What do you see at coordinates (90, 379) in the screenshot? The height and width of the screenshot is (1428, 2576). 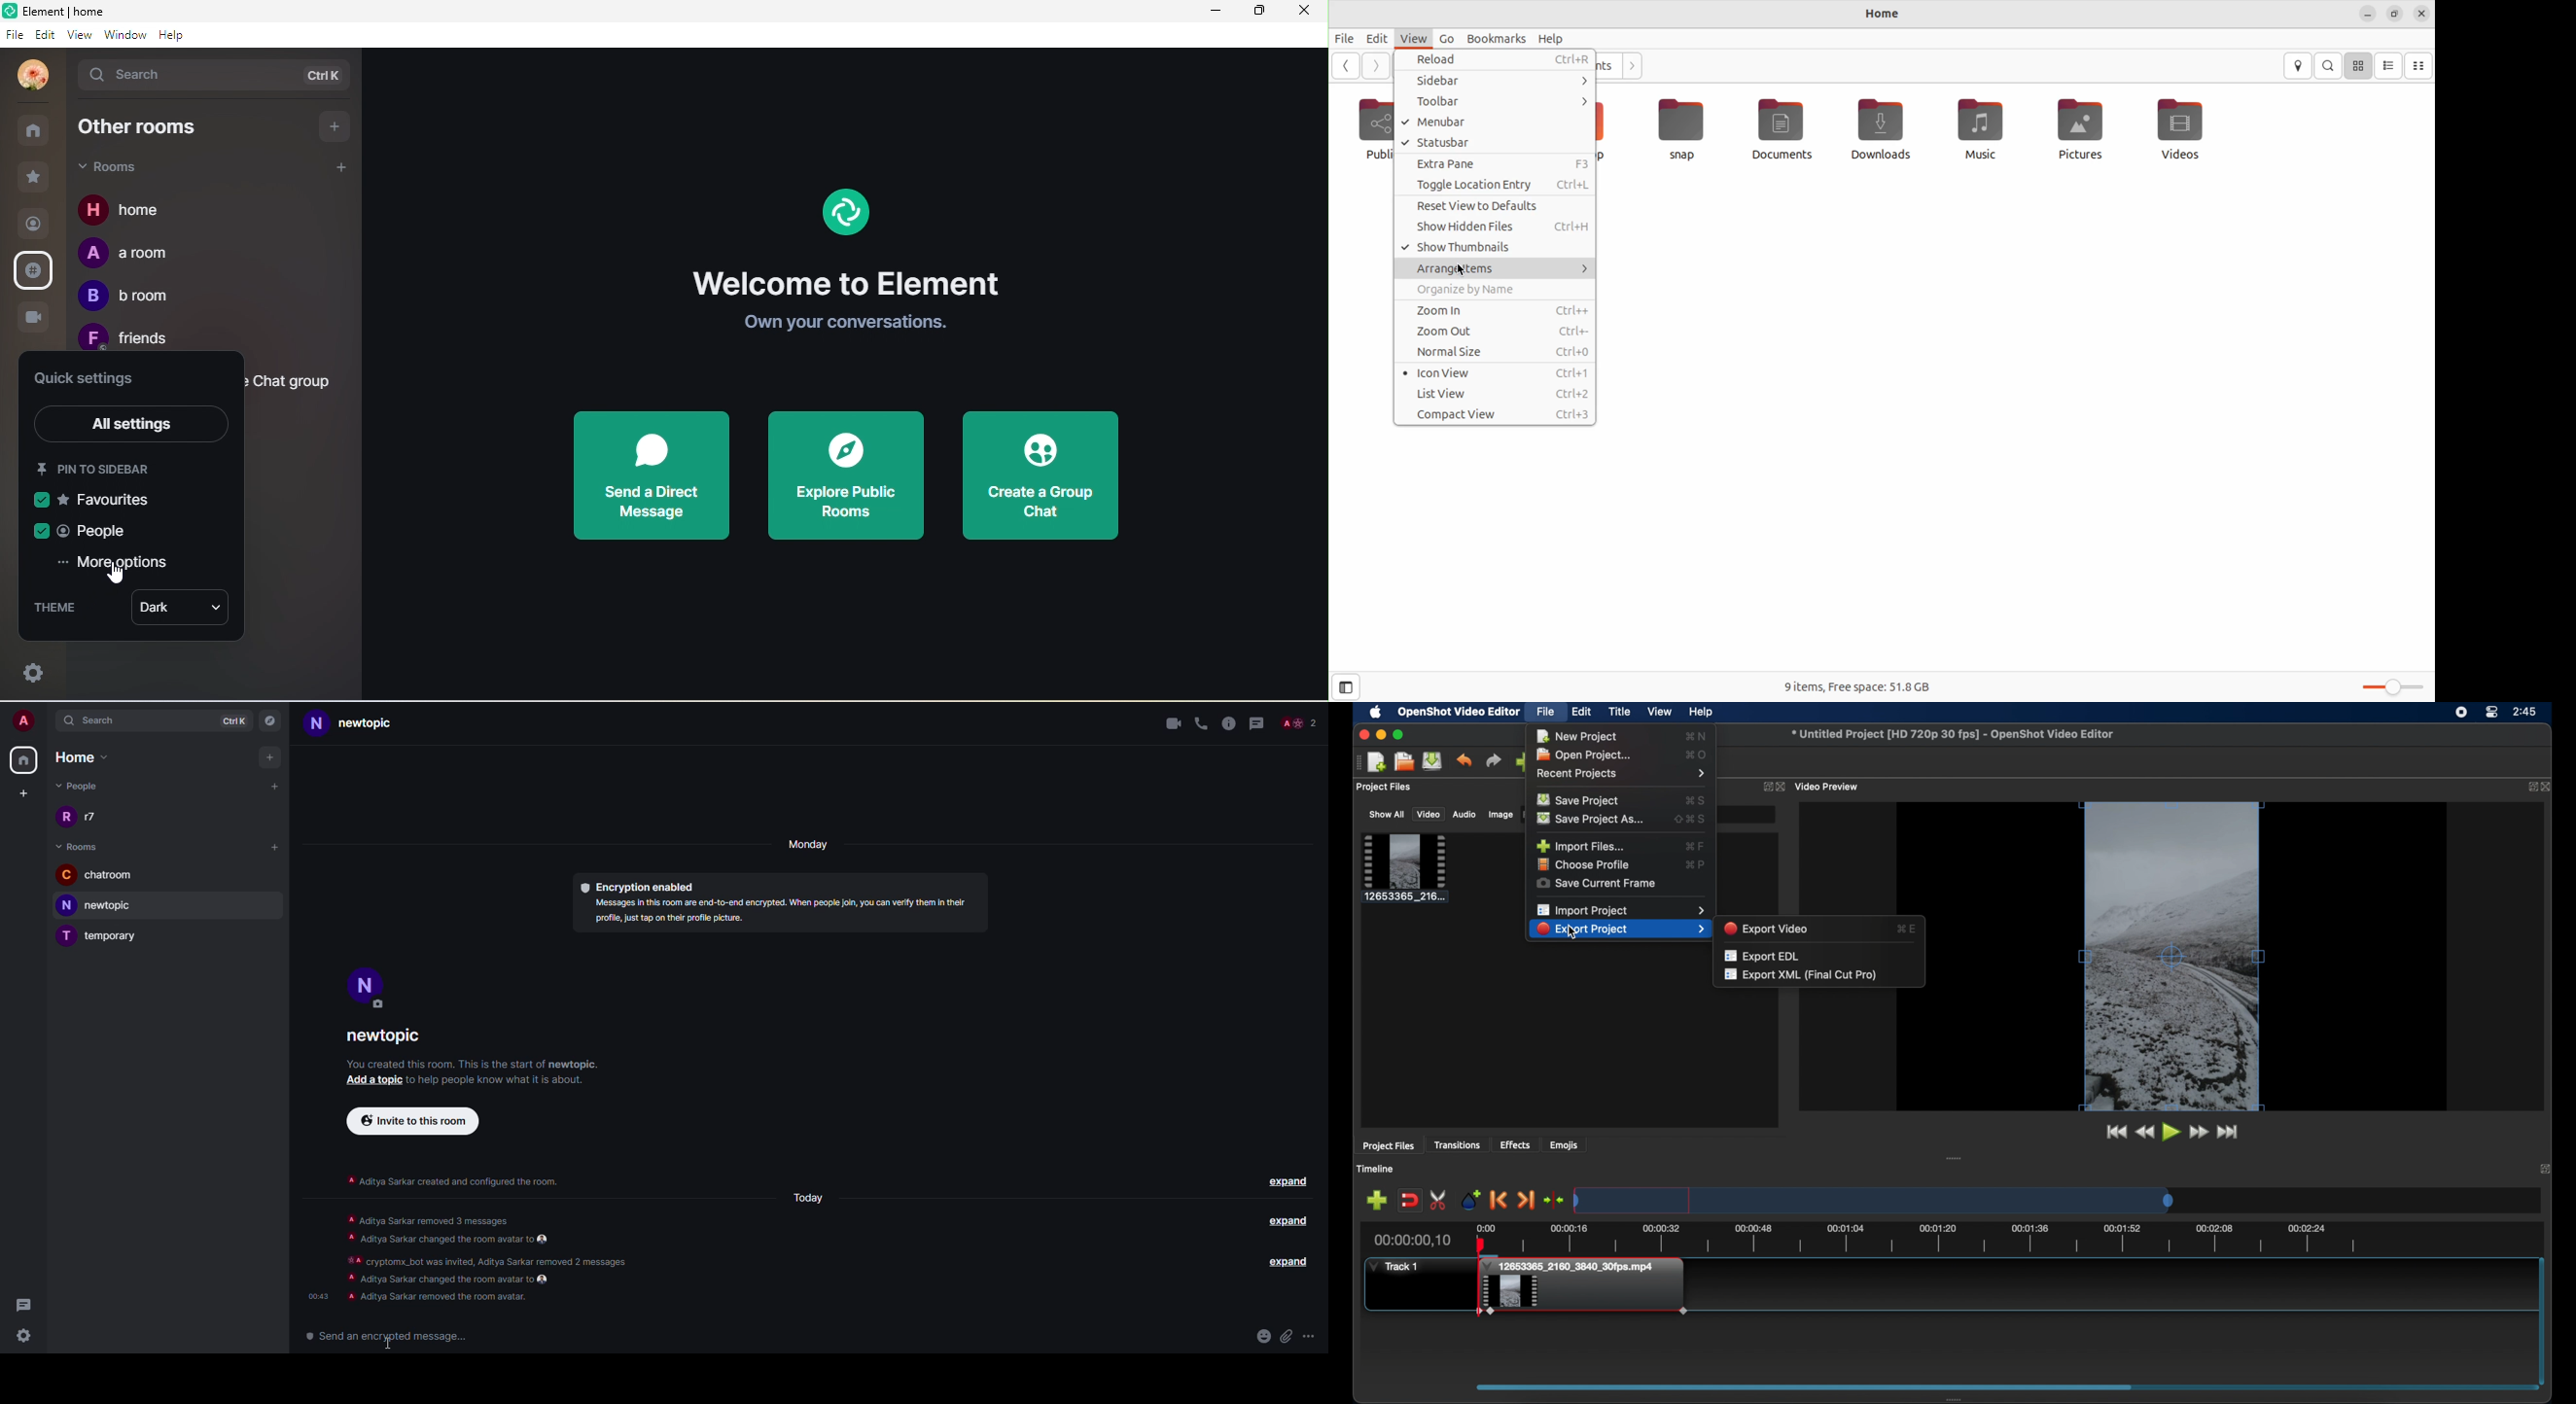 I see `quick settings` at bounding box center [90, 379].